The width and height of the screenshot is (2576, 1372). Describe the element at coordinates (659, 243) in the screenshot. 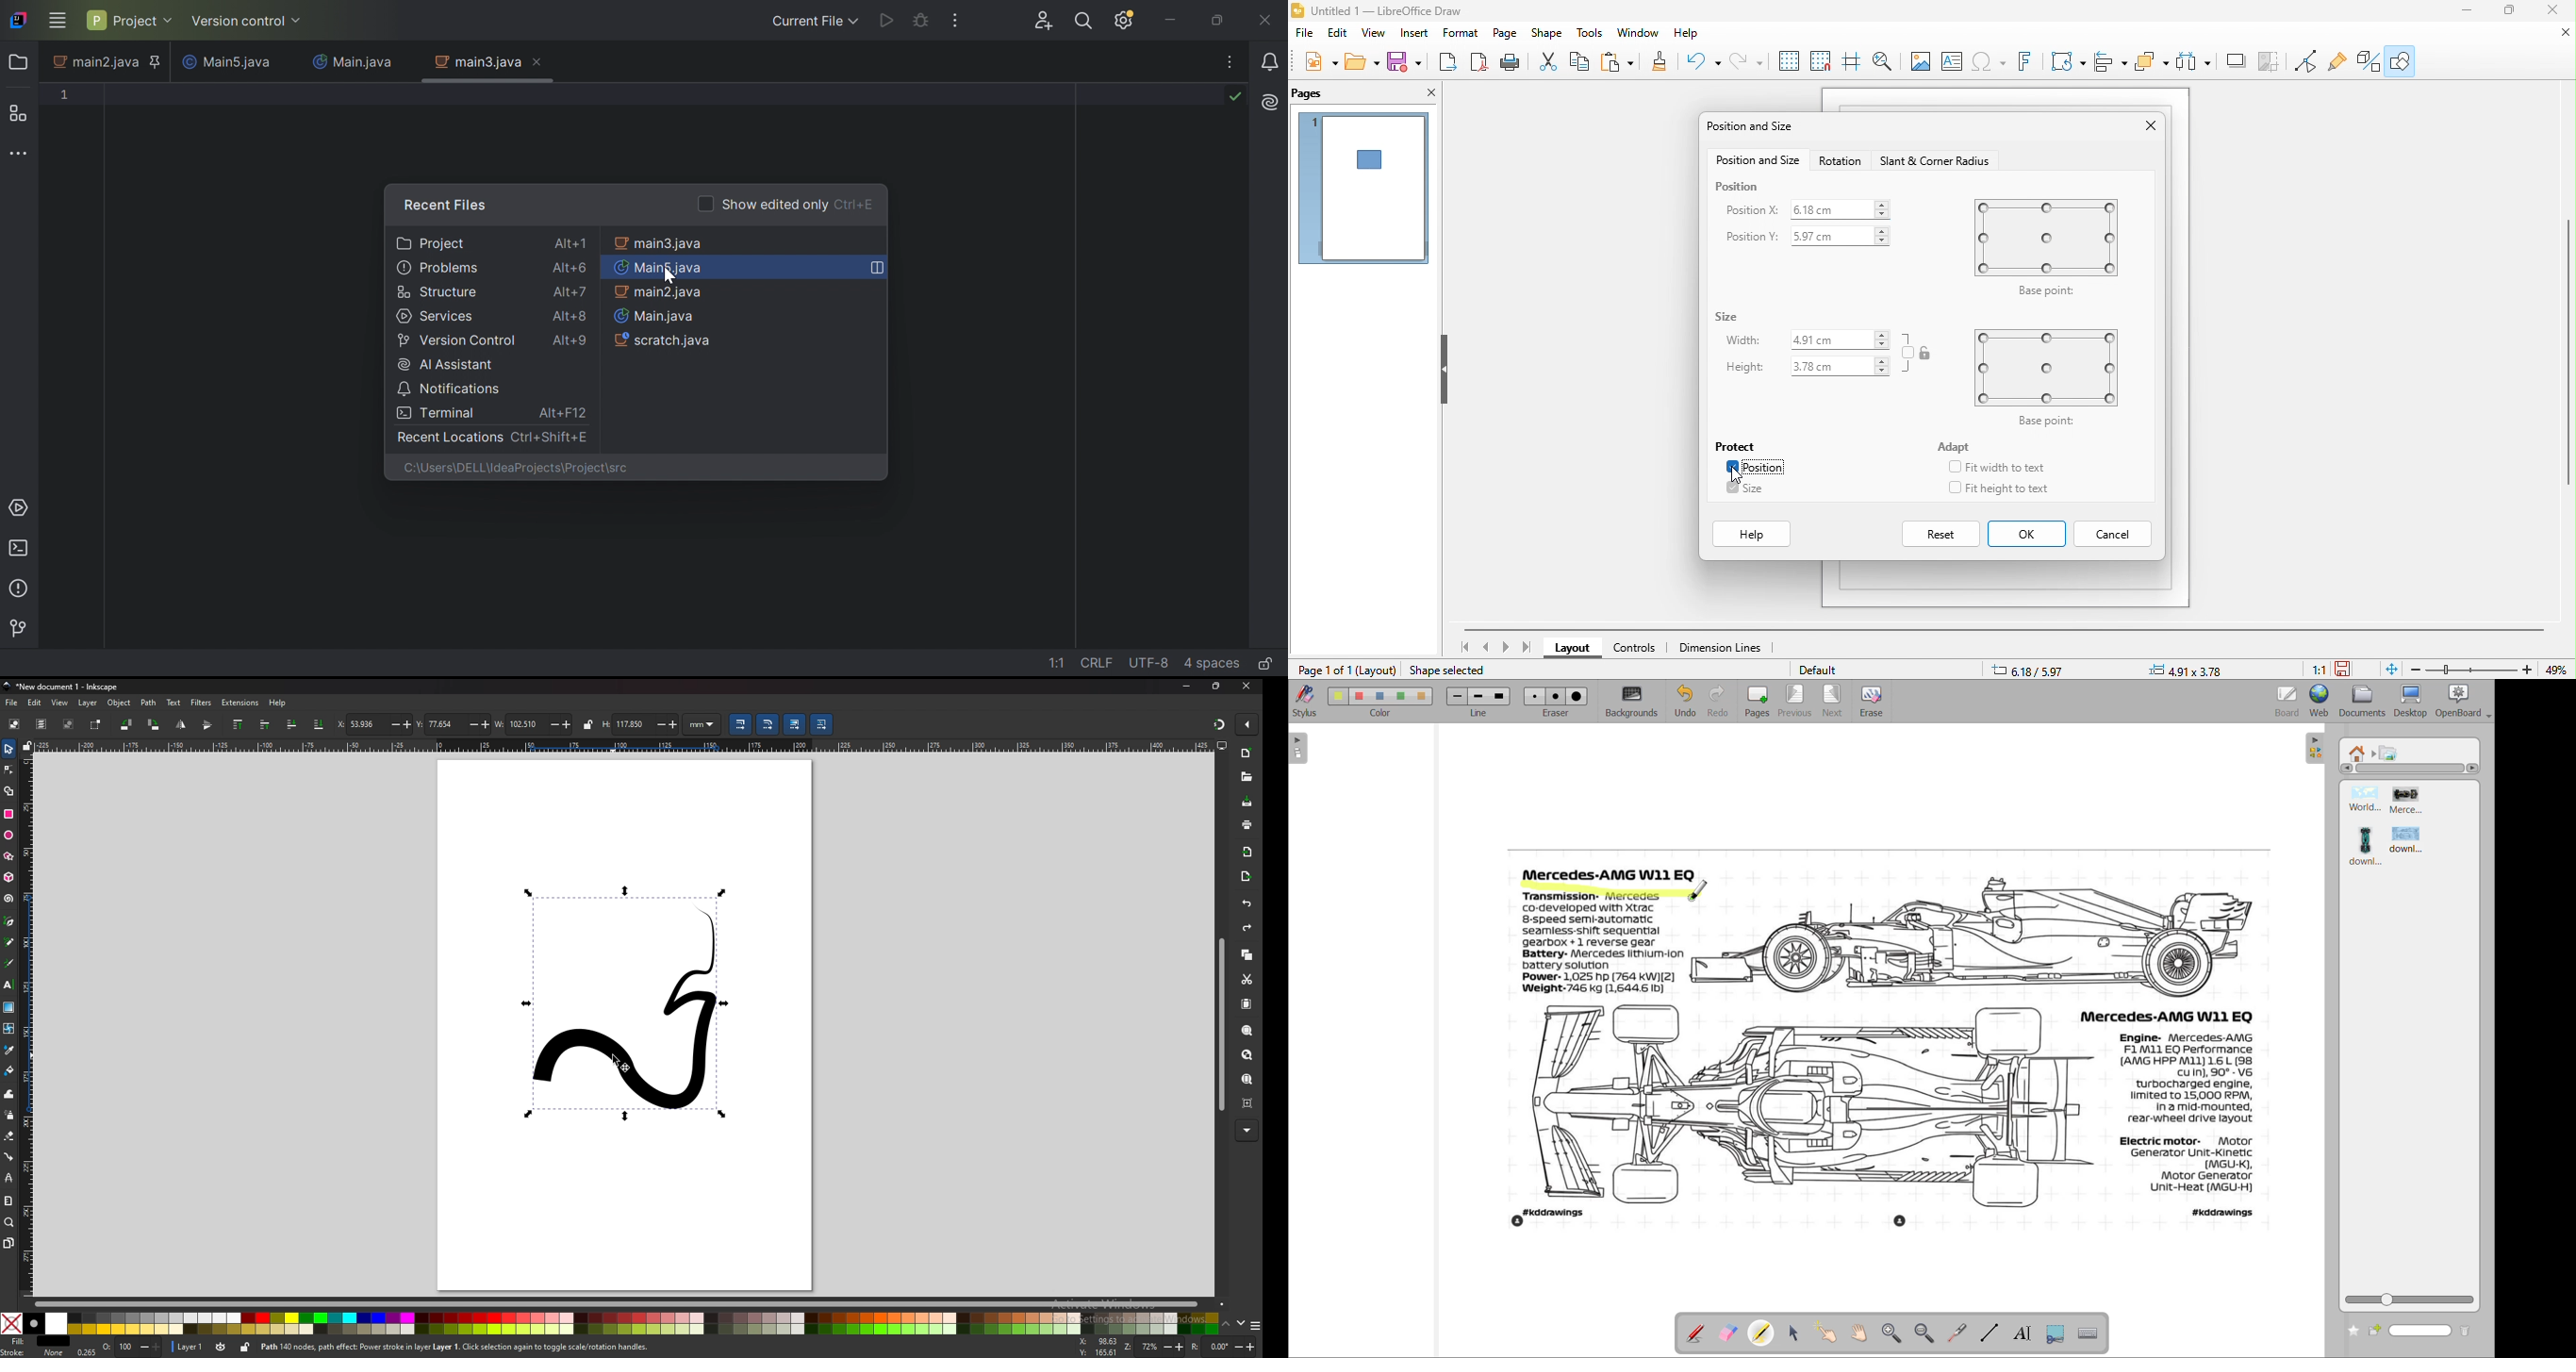

I see `main3.java` at that location.